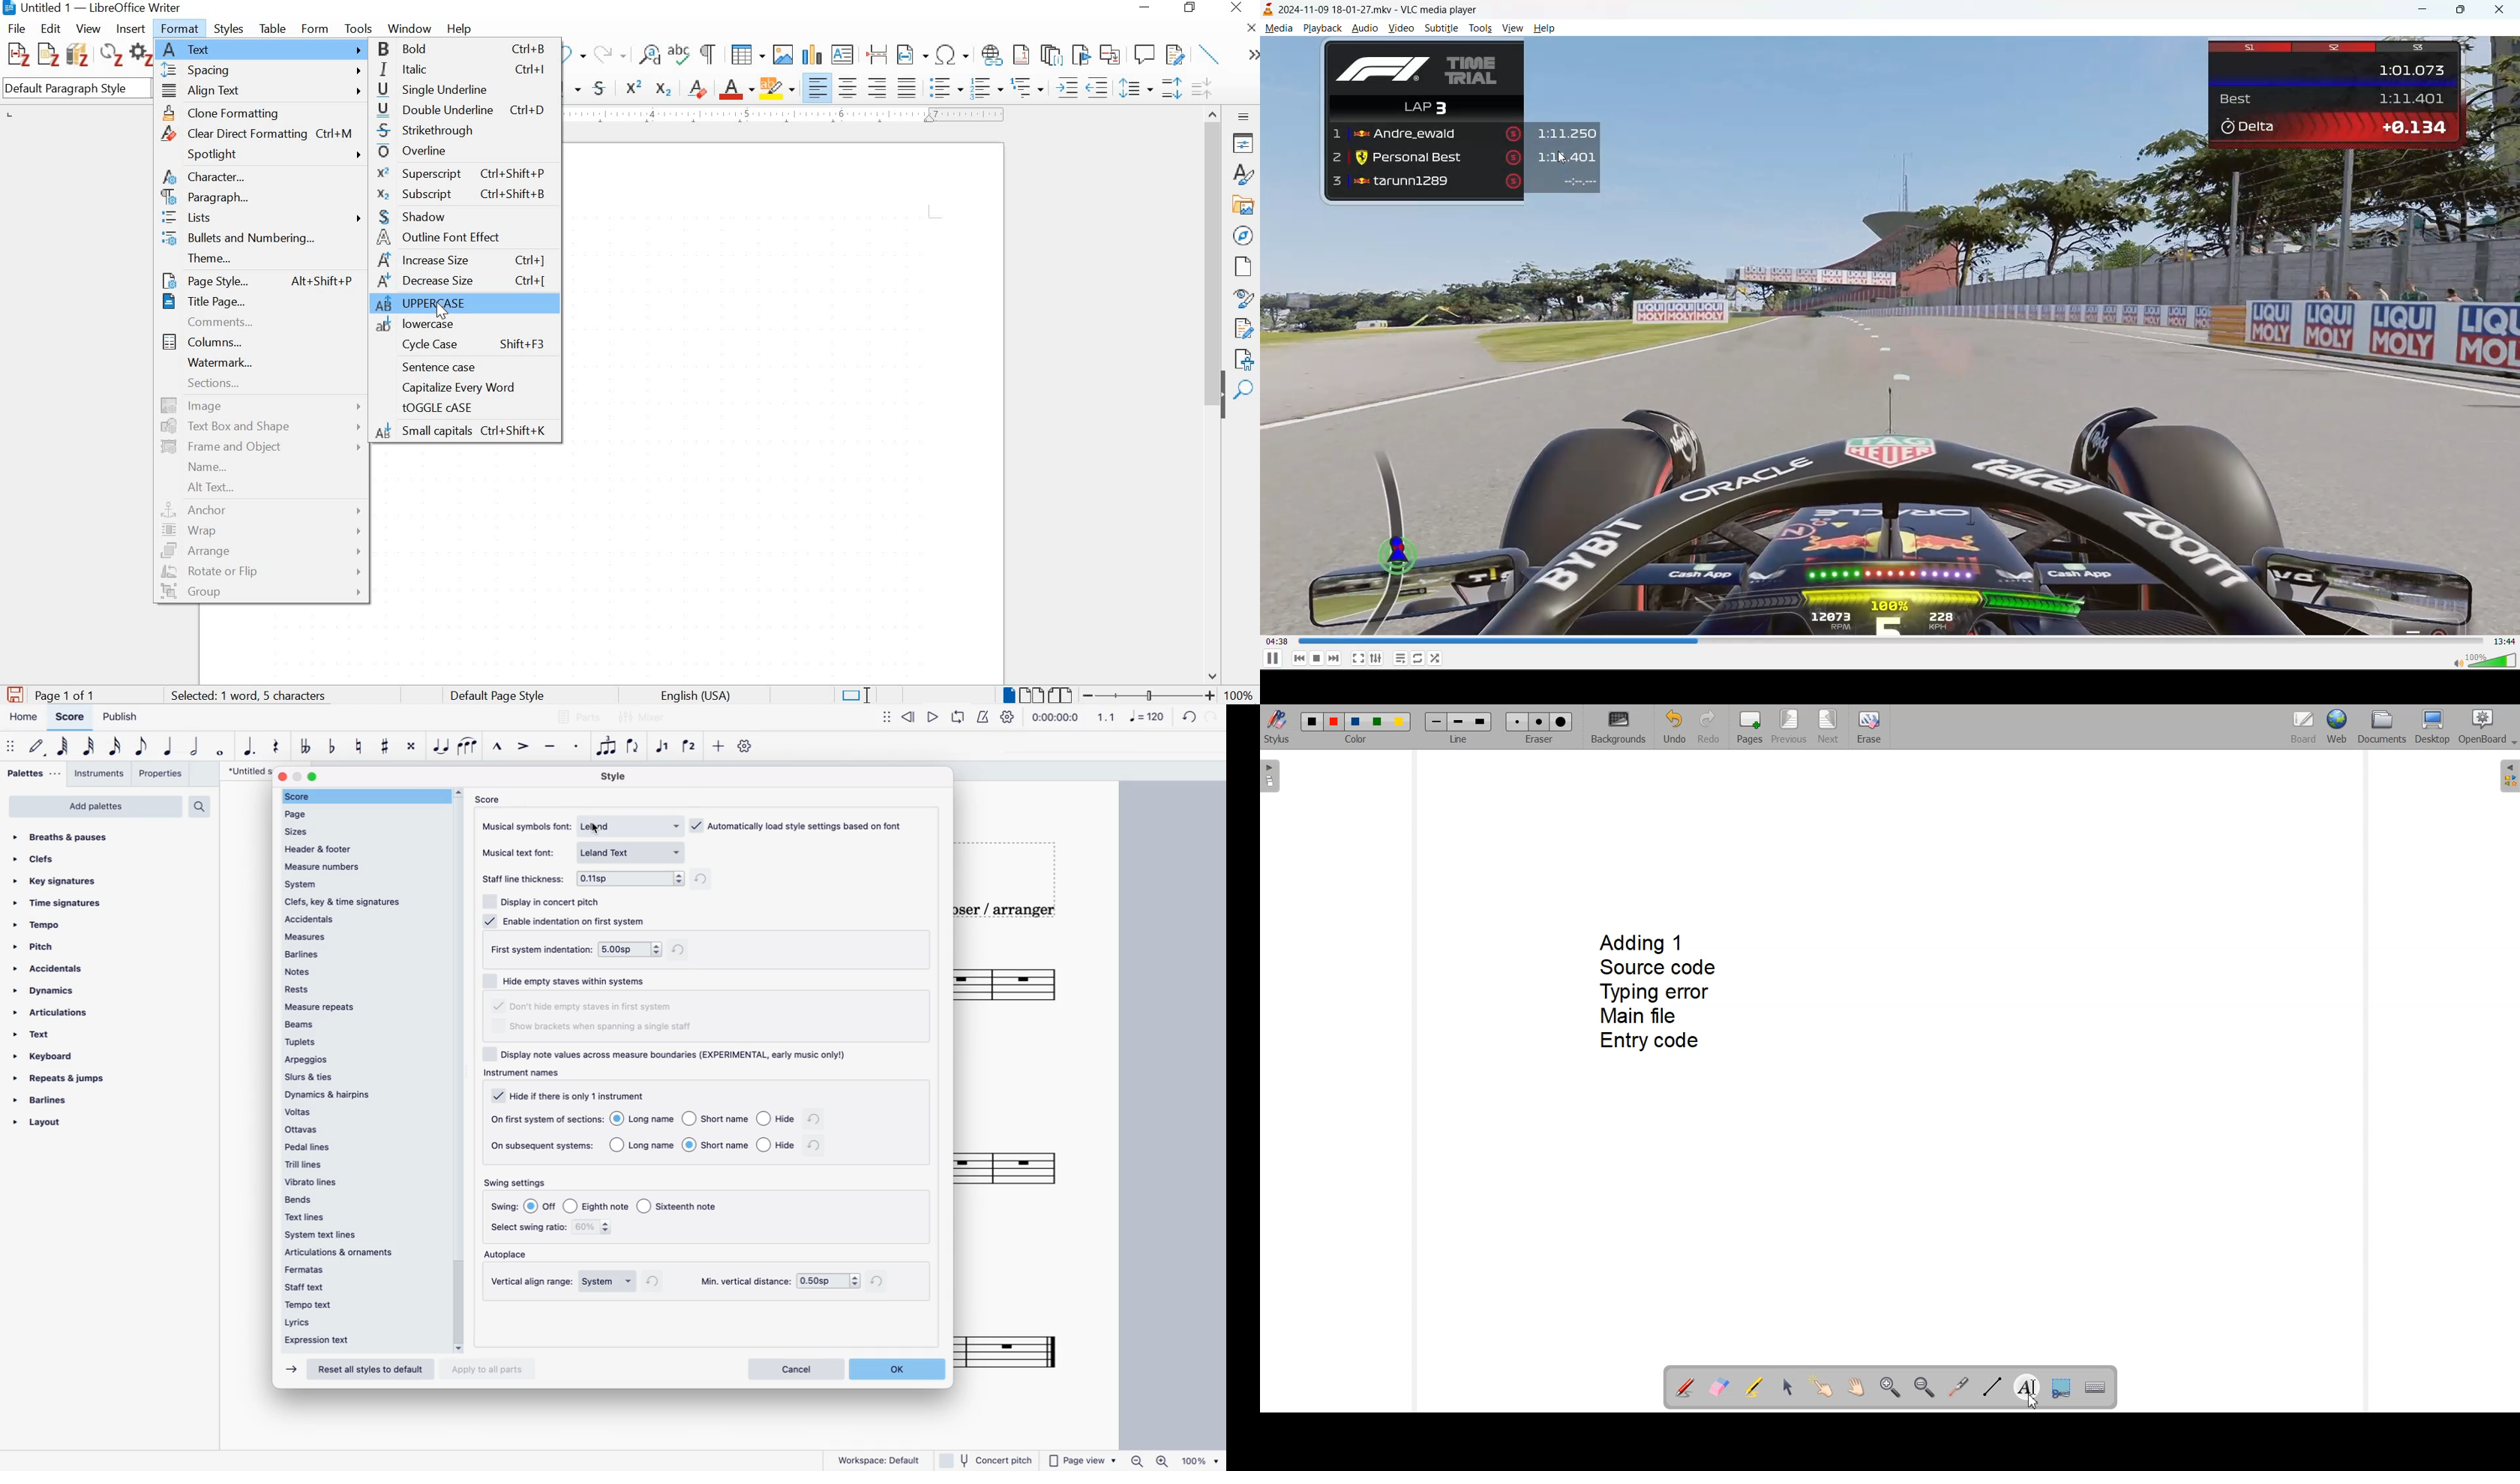  I want to click on full note, so click(222, 753).